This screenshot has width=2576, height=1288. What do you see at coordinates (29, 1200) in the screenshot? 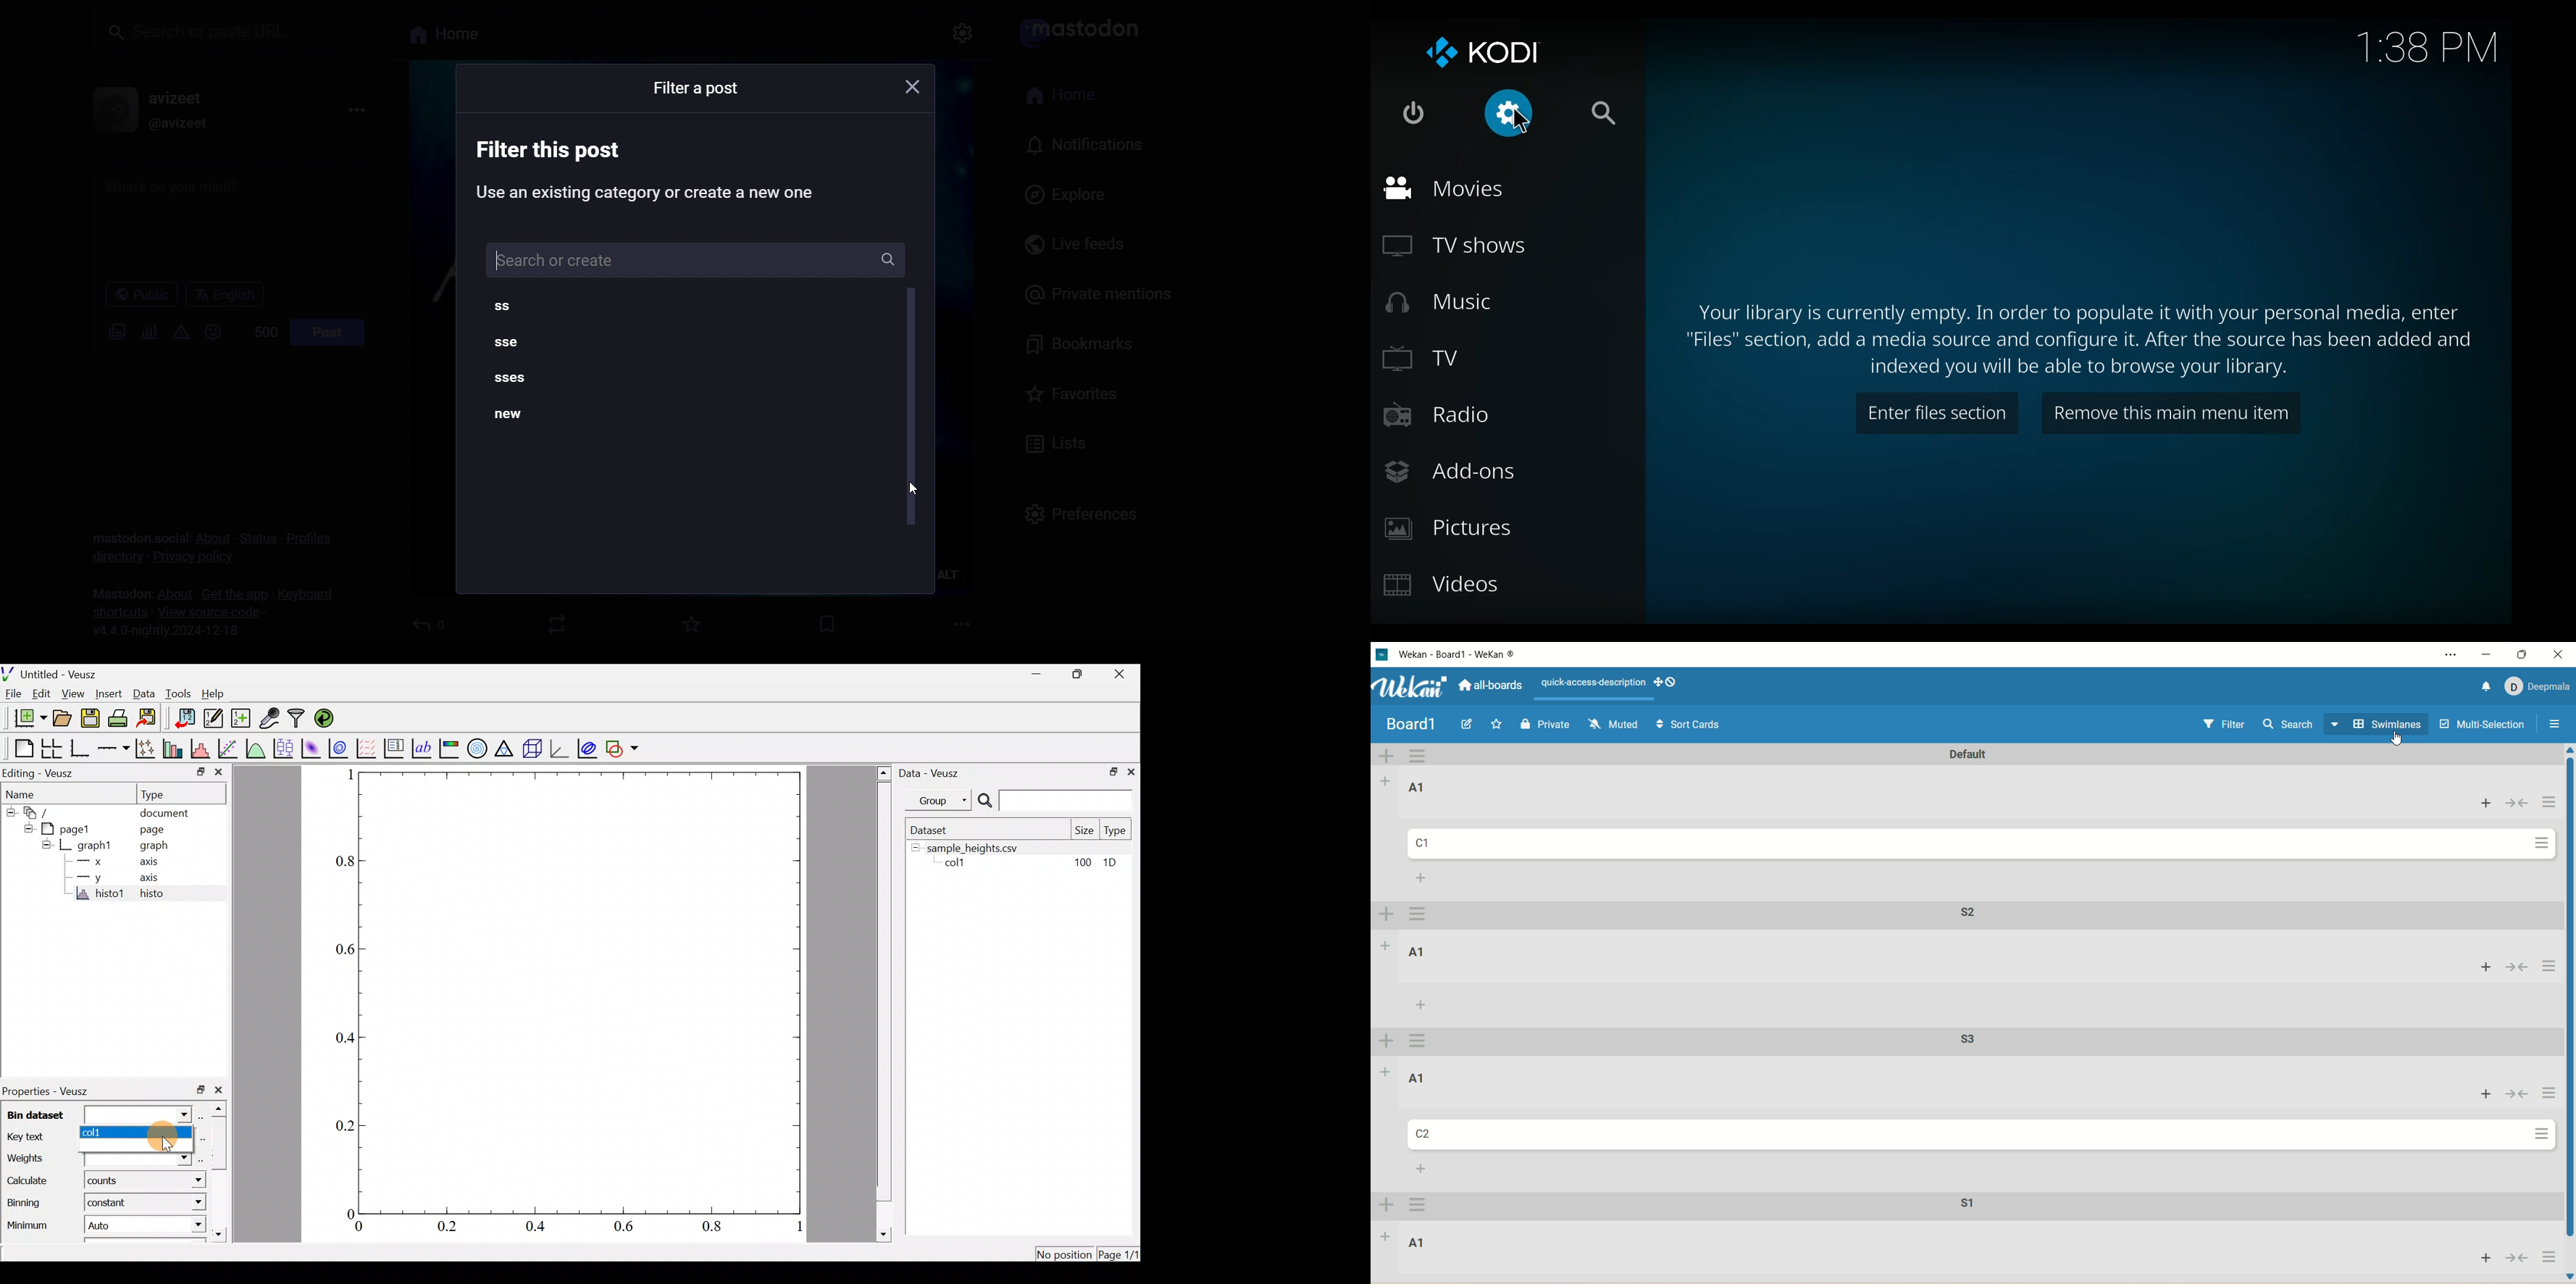
I see `Binning` at bounding box center [29, 1200].